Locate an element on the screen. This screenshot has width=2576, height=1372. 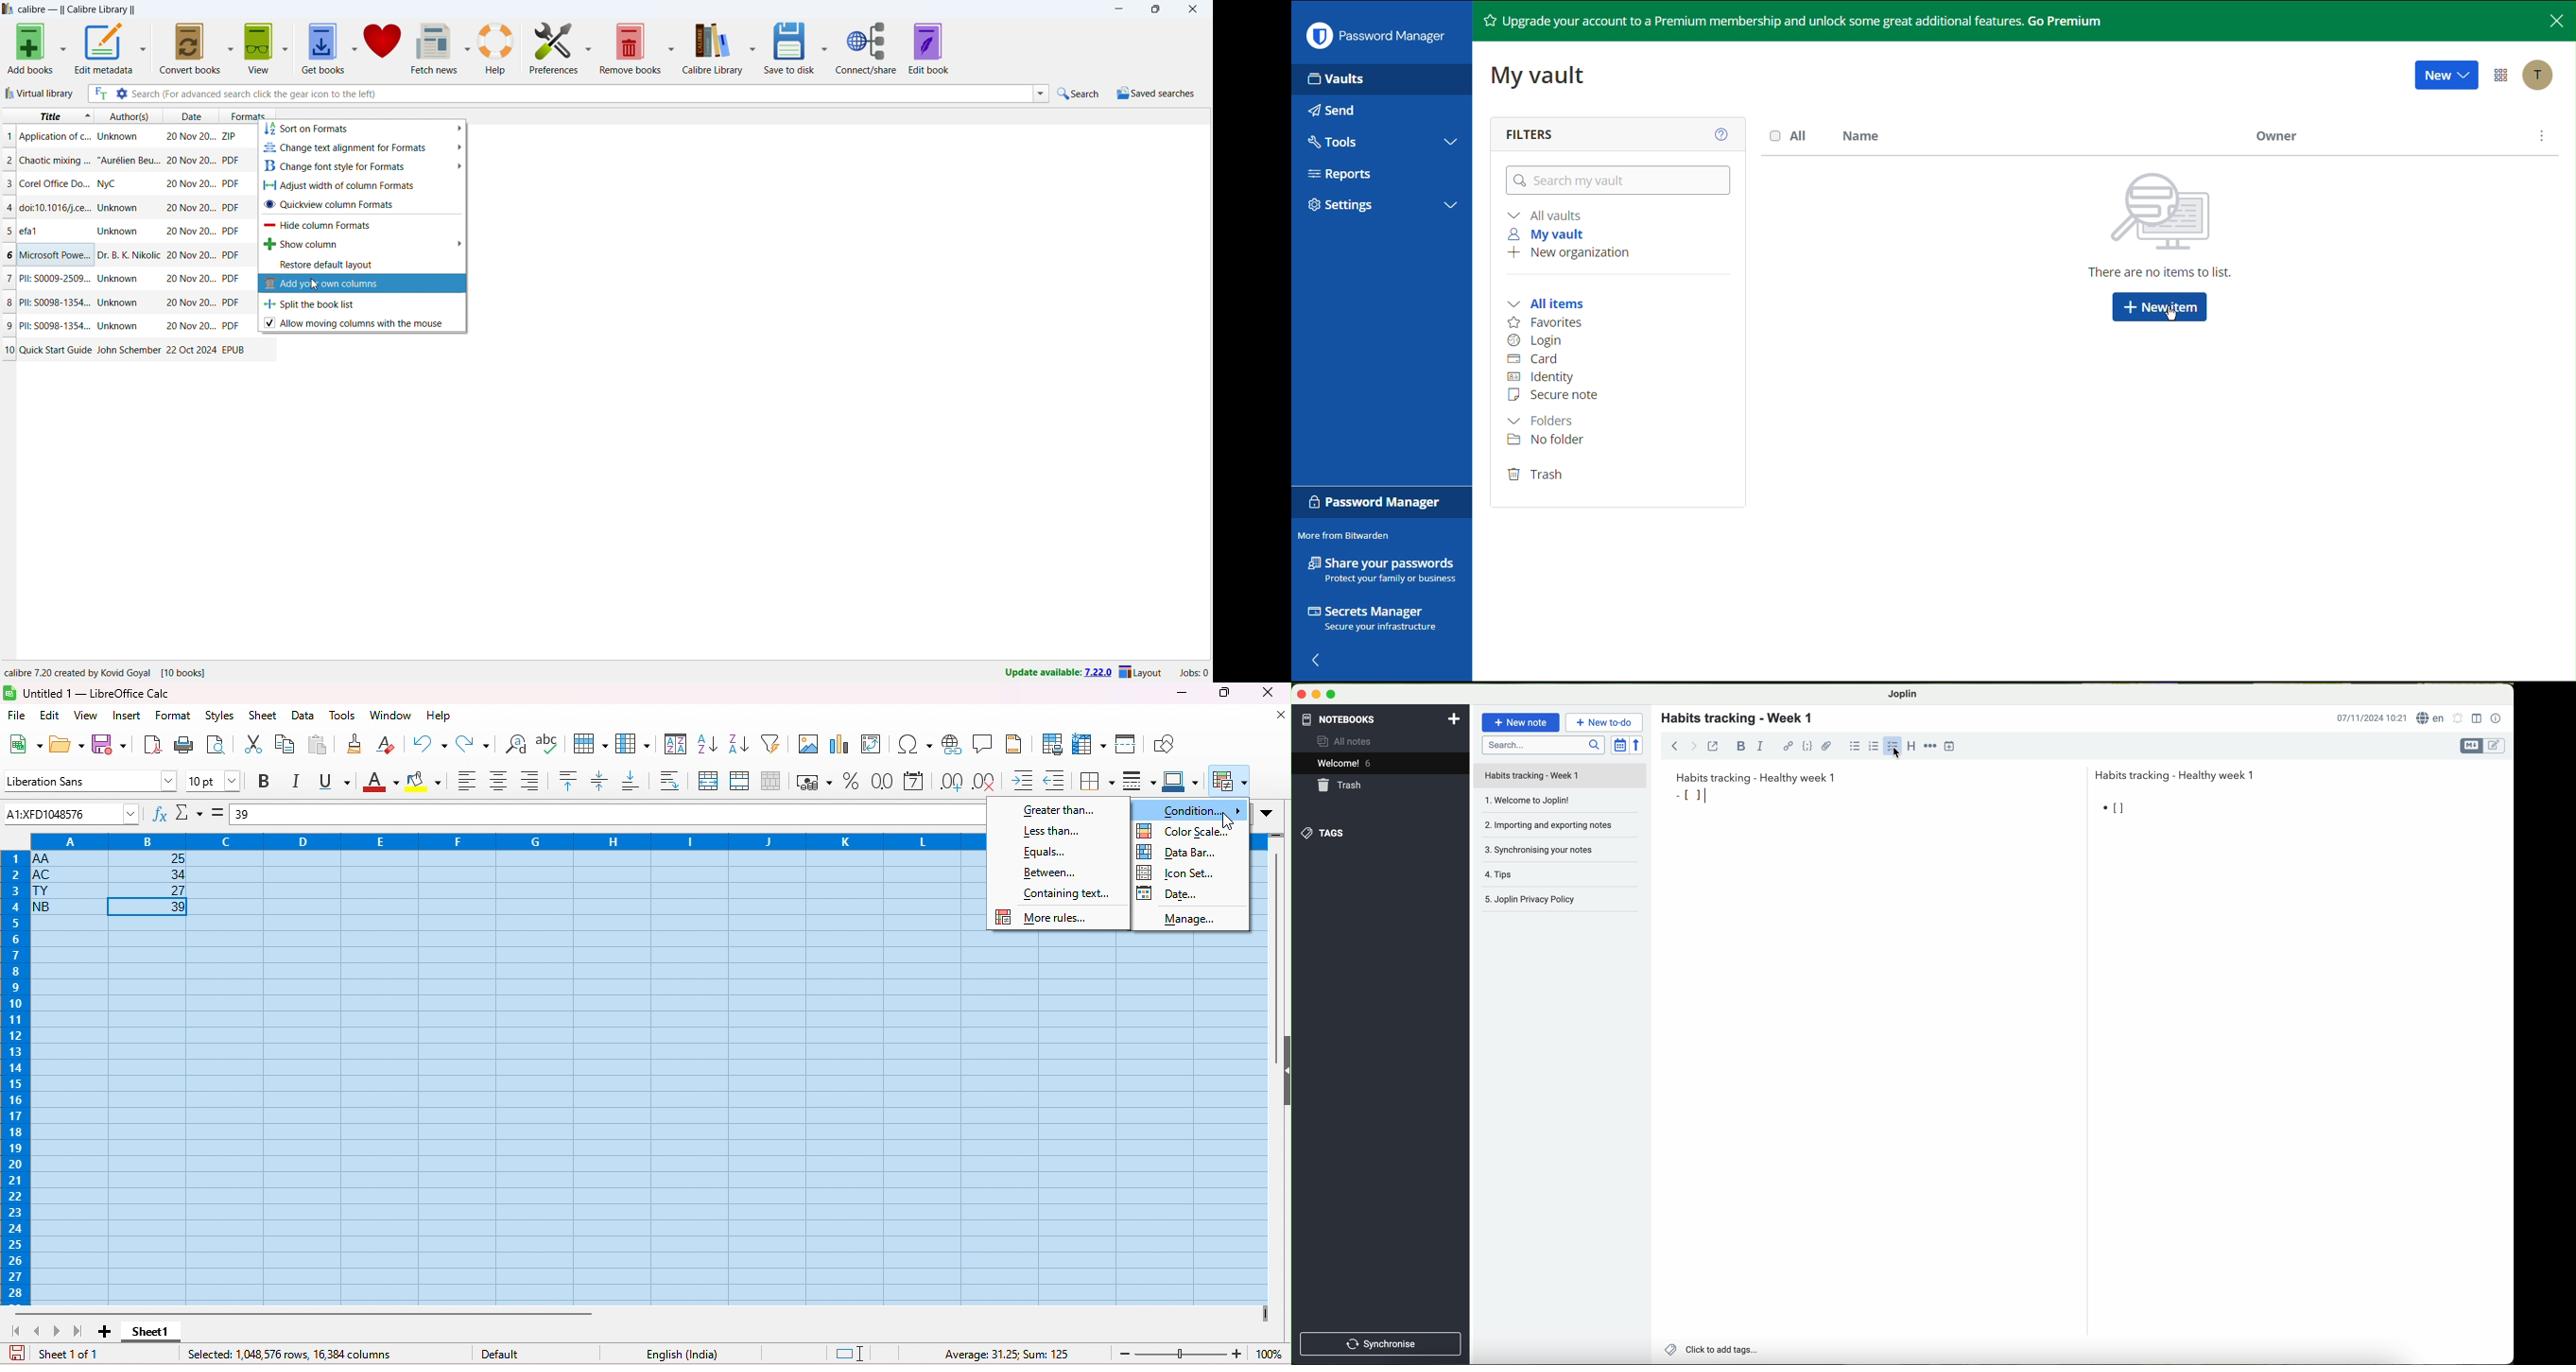
print is located at coordinates (183, 744).